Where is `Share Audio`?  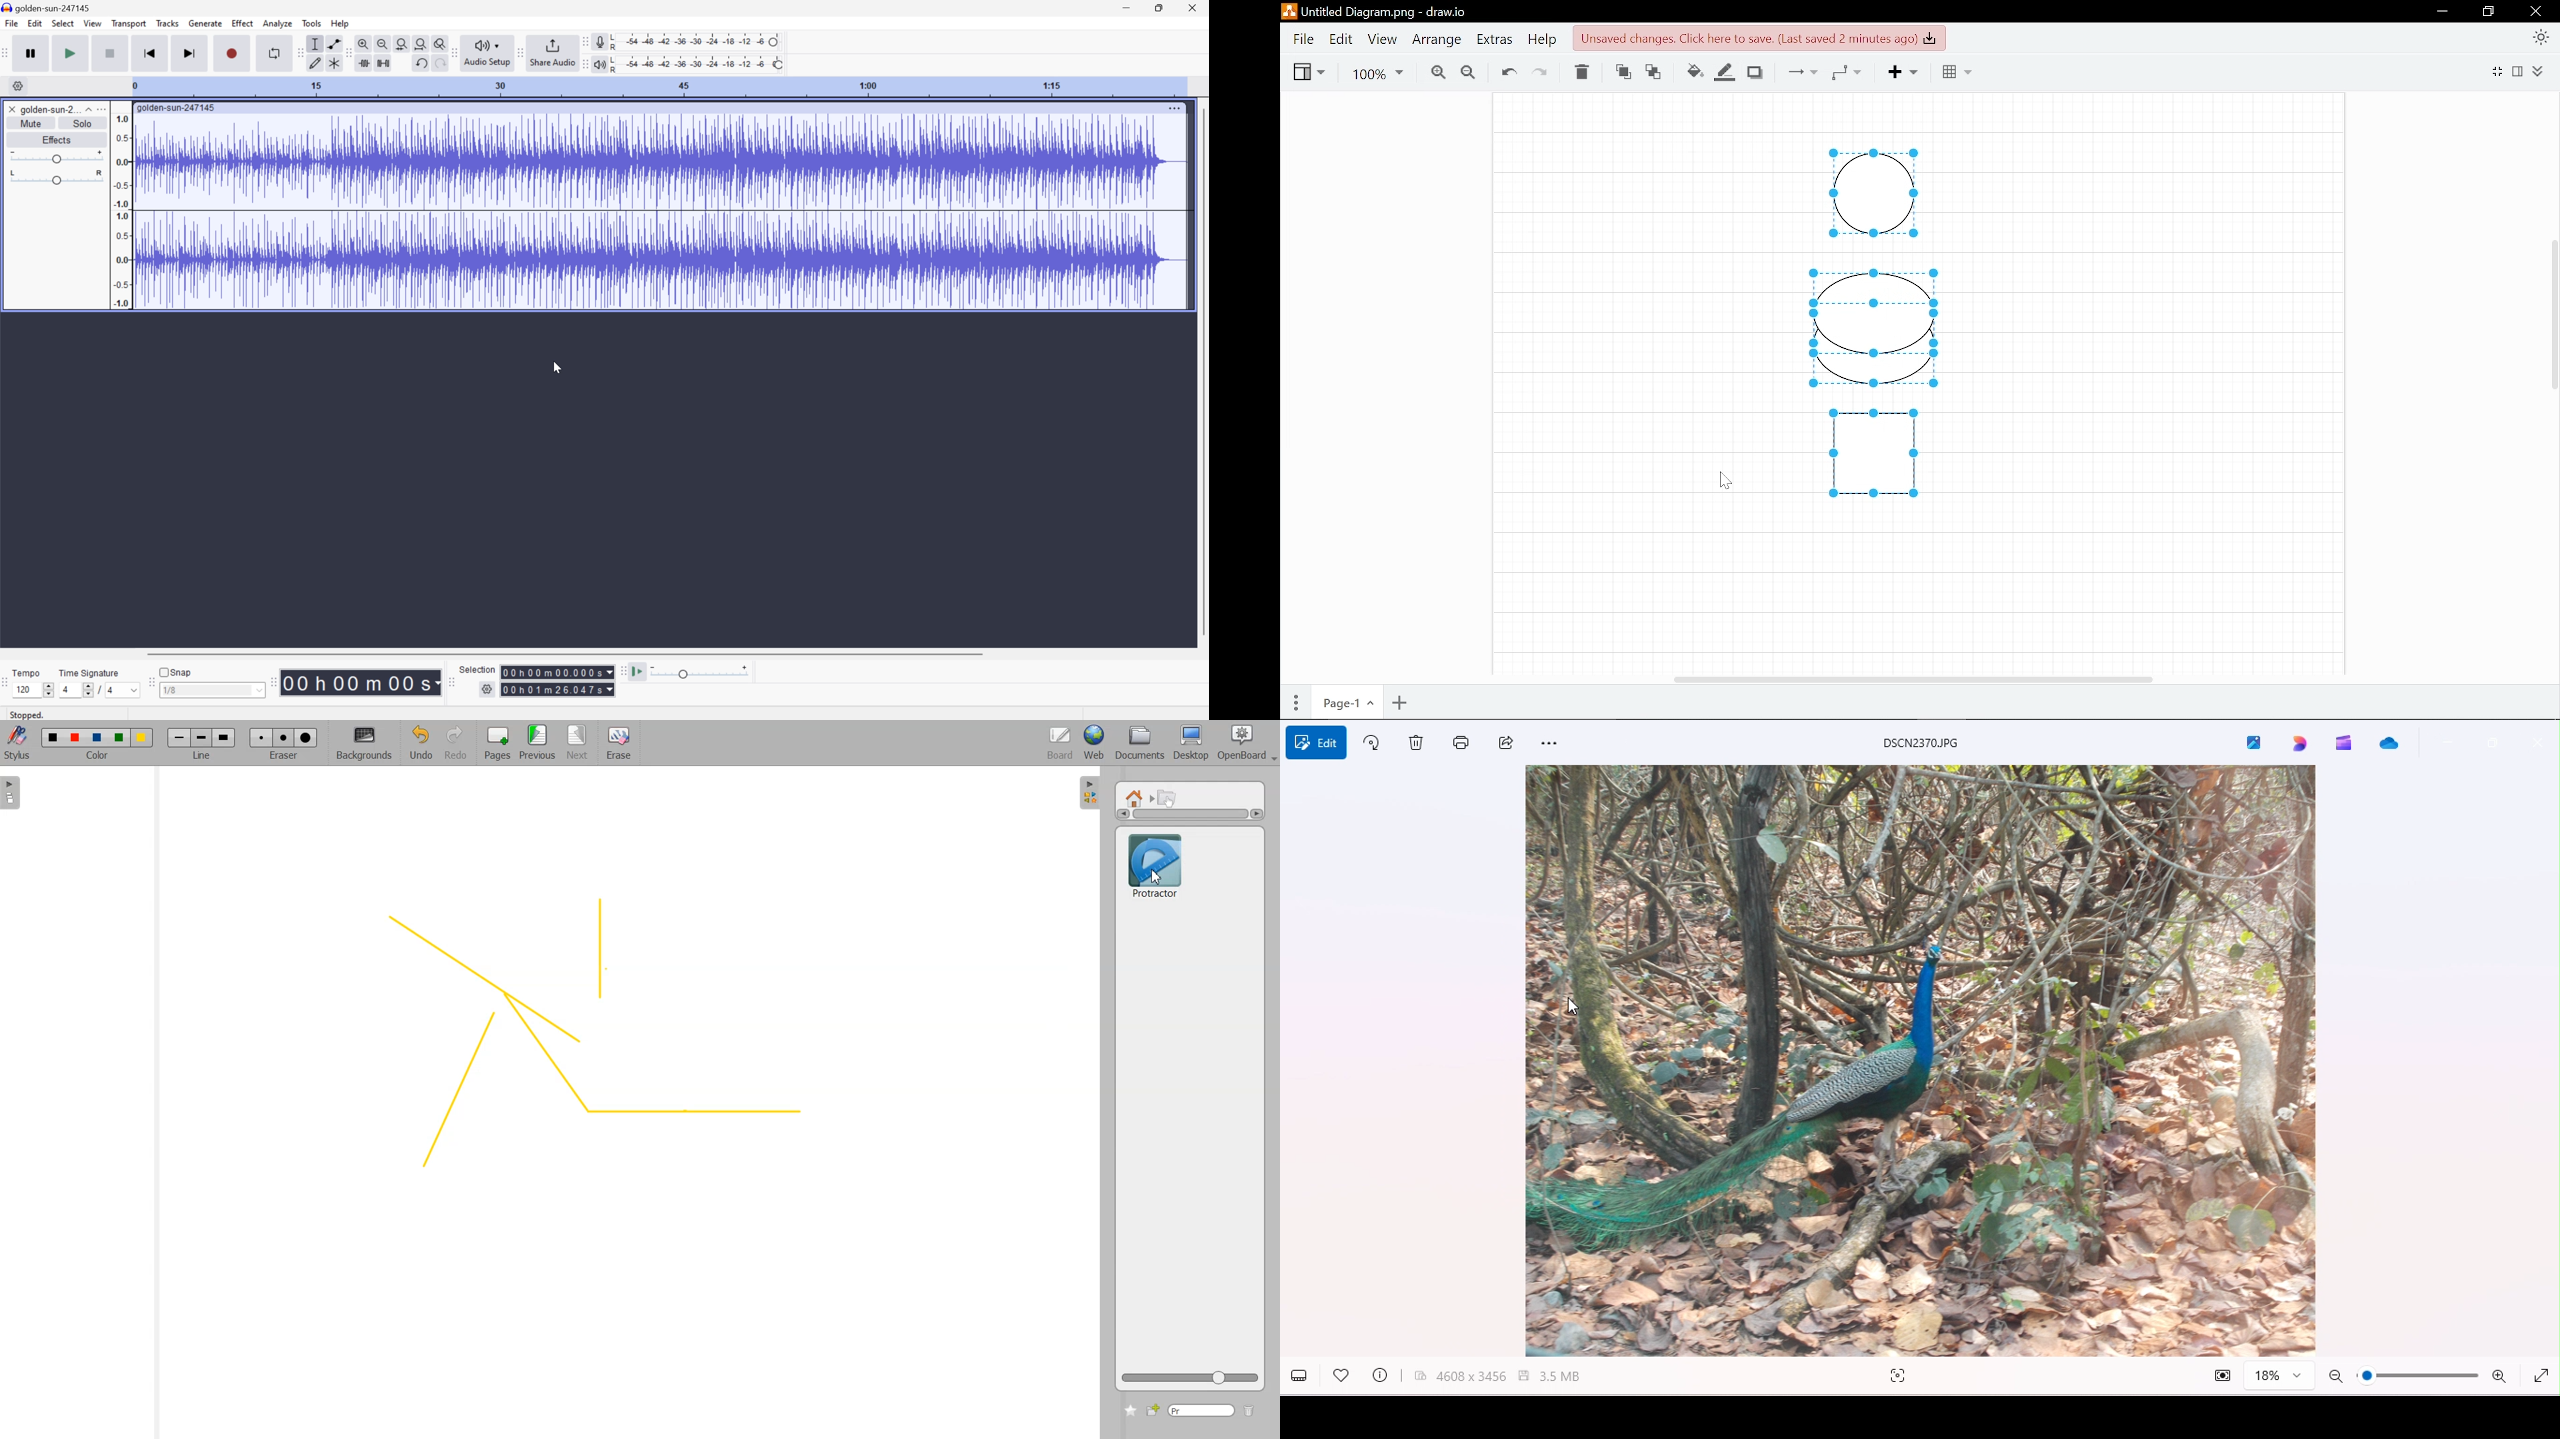
Share Audio is located at coordinates (552, 52).